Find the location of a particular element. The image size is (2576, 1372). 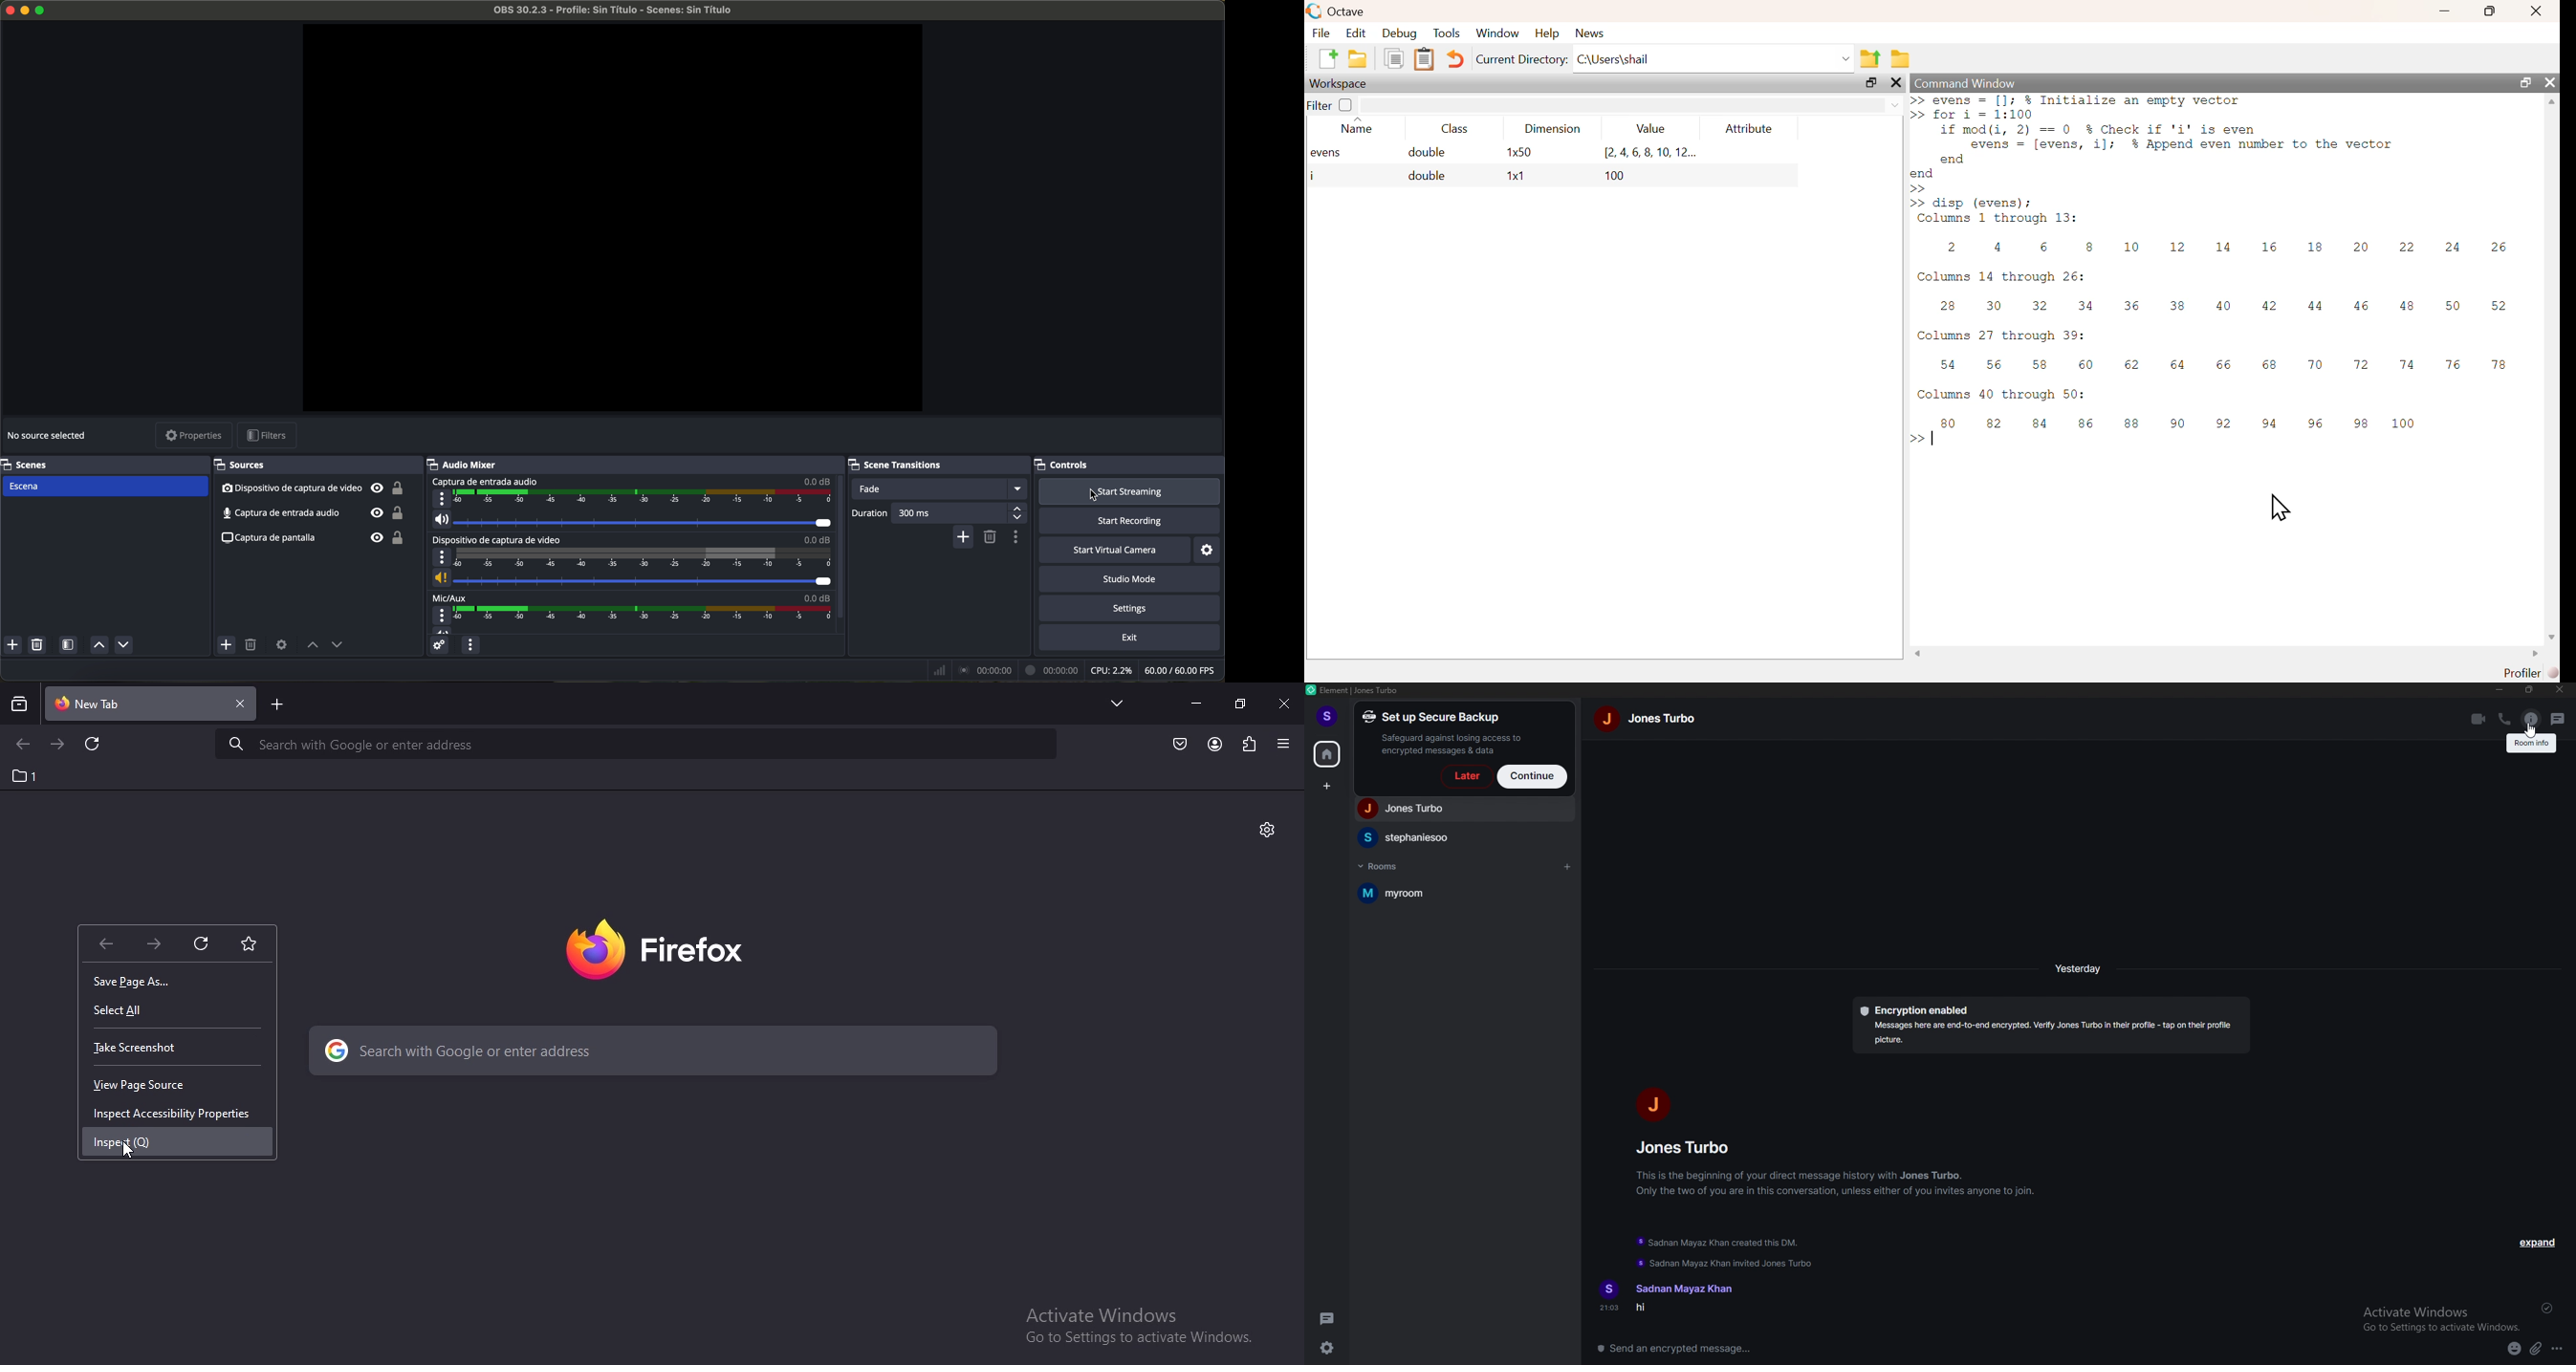

new tab is located at coordinates (277, 704).